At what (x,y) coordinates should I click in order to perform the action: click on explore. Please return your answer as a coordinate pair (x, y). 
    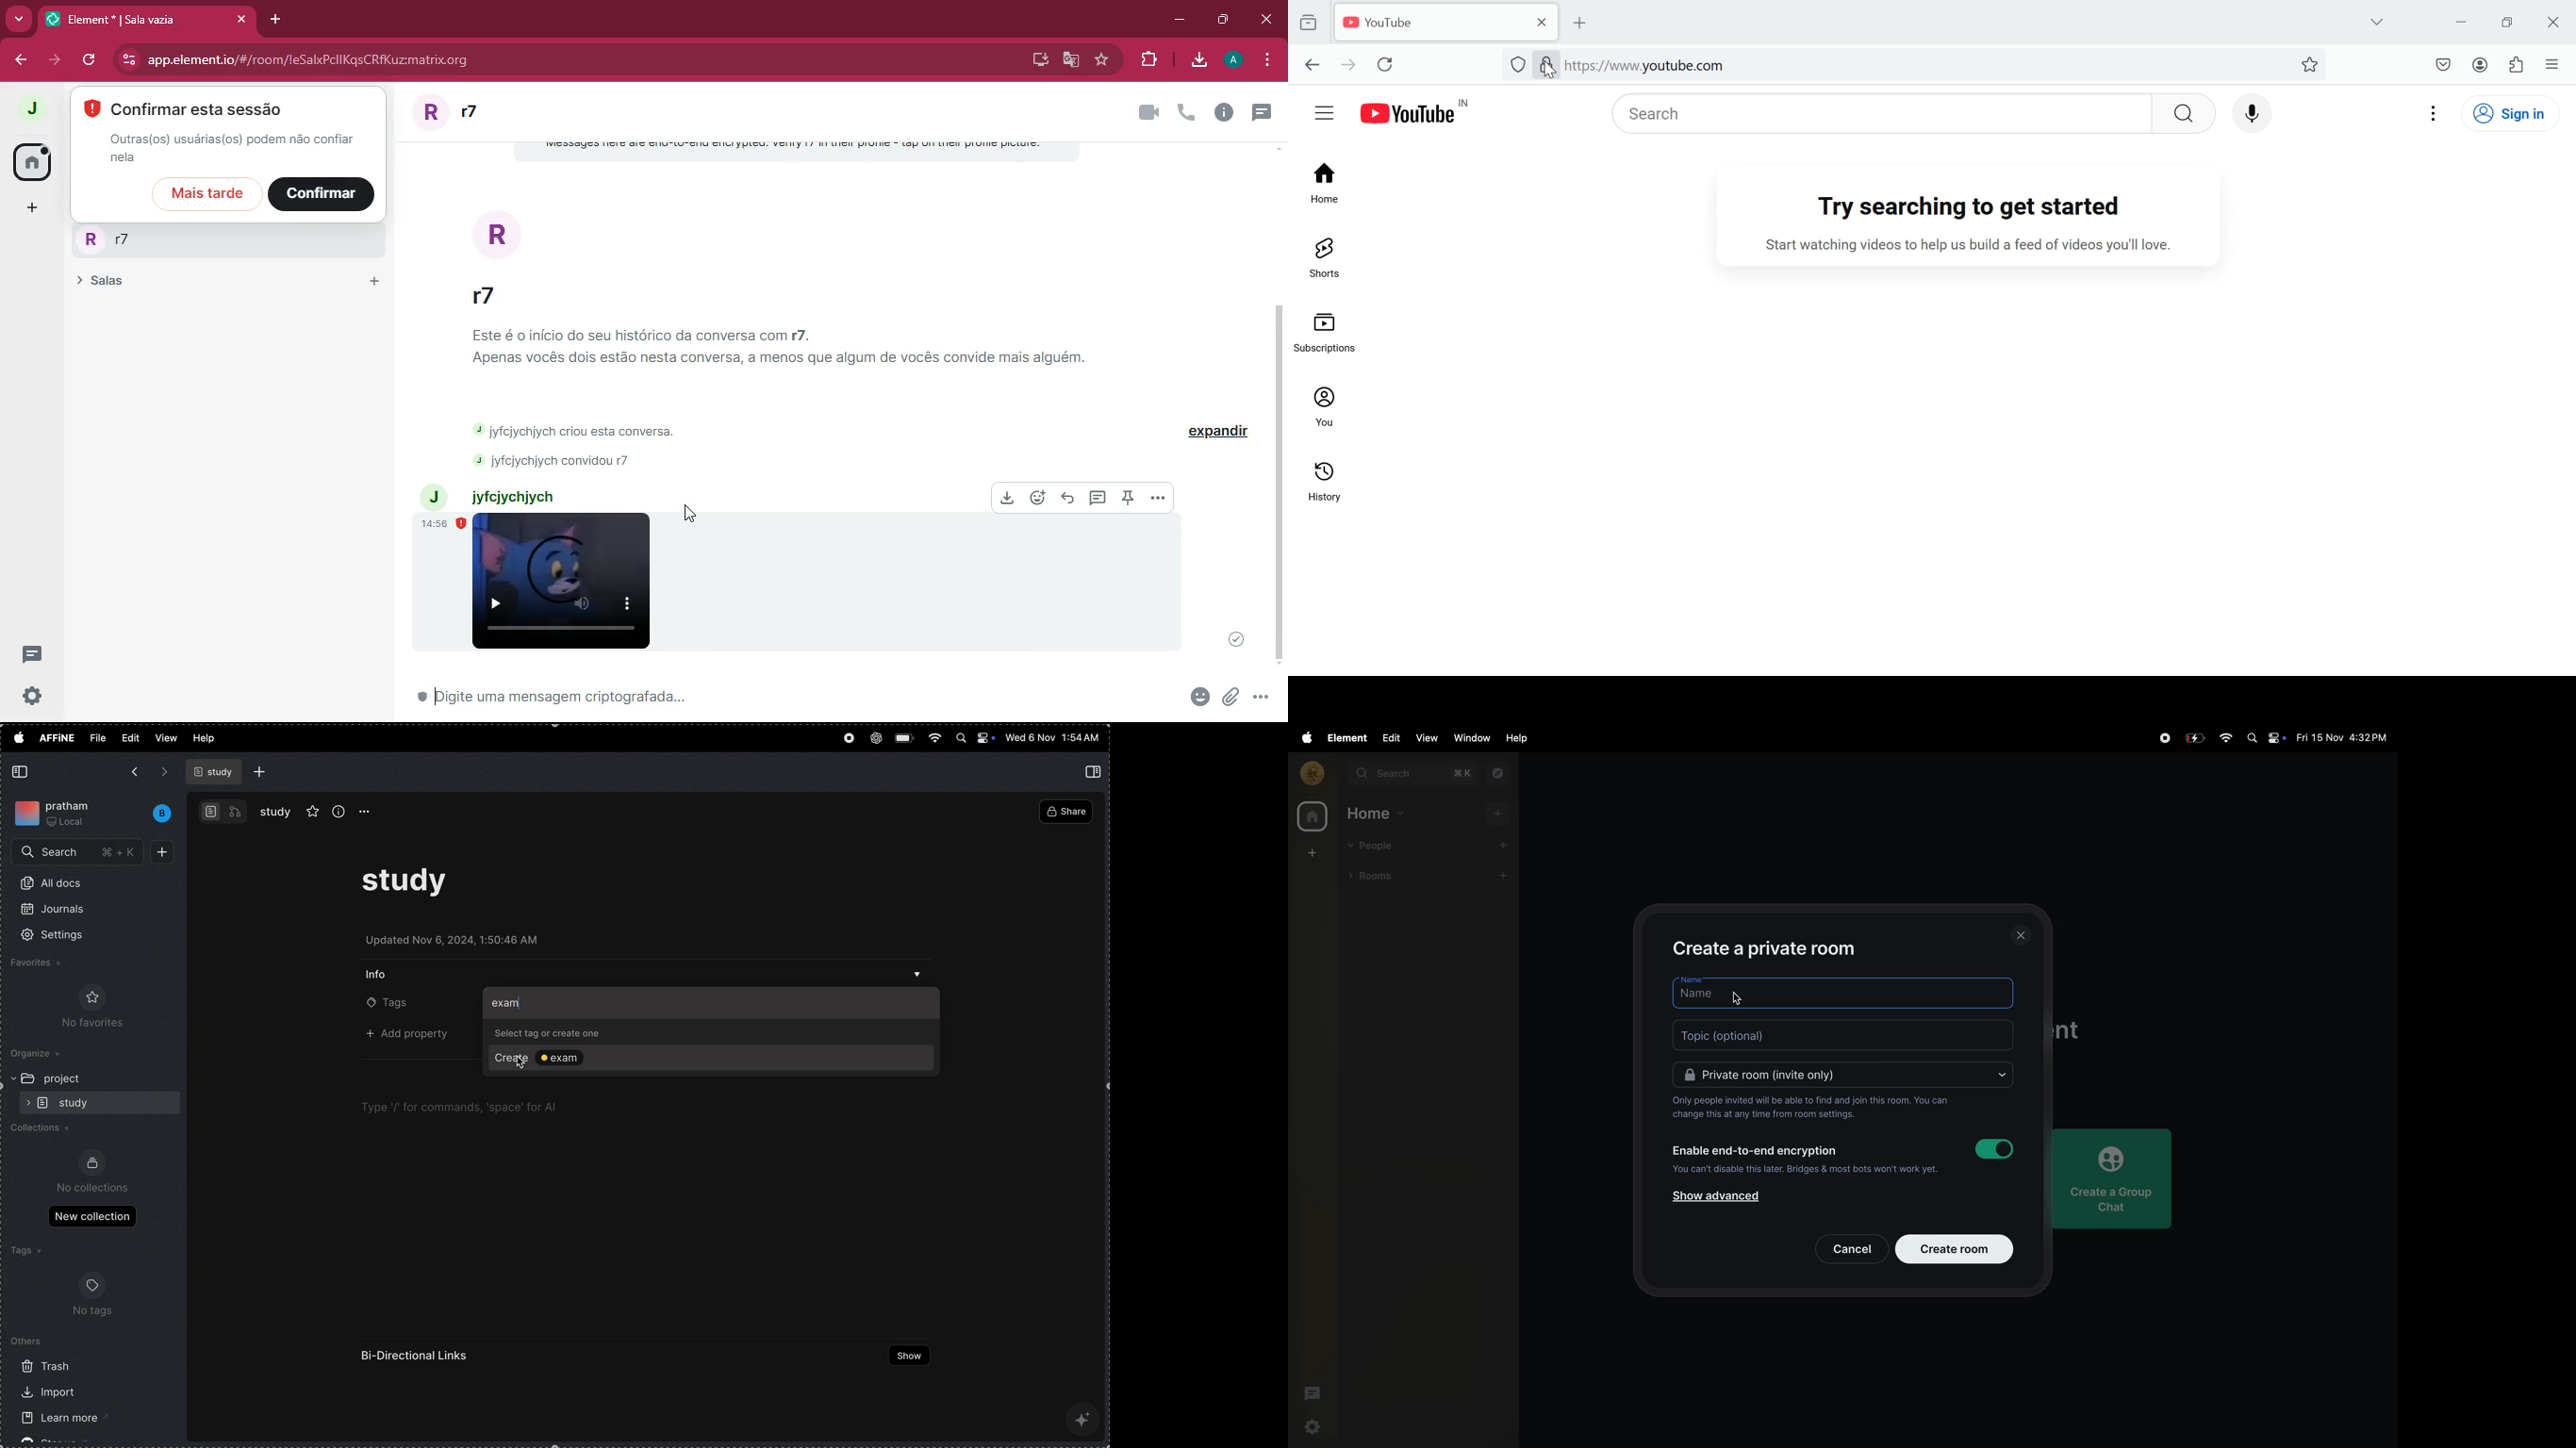
    Looking at the image, I should click on (1499, 774).